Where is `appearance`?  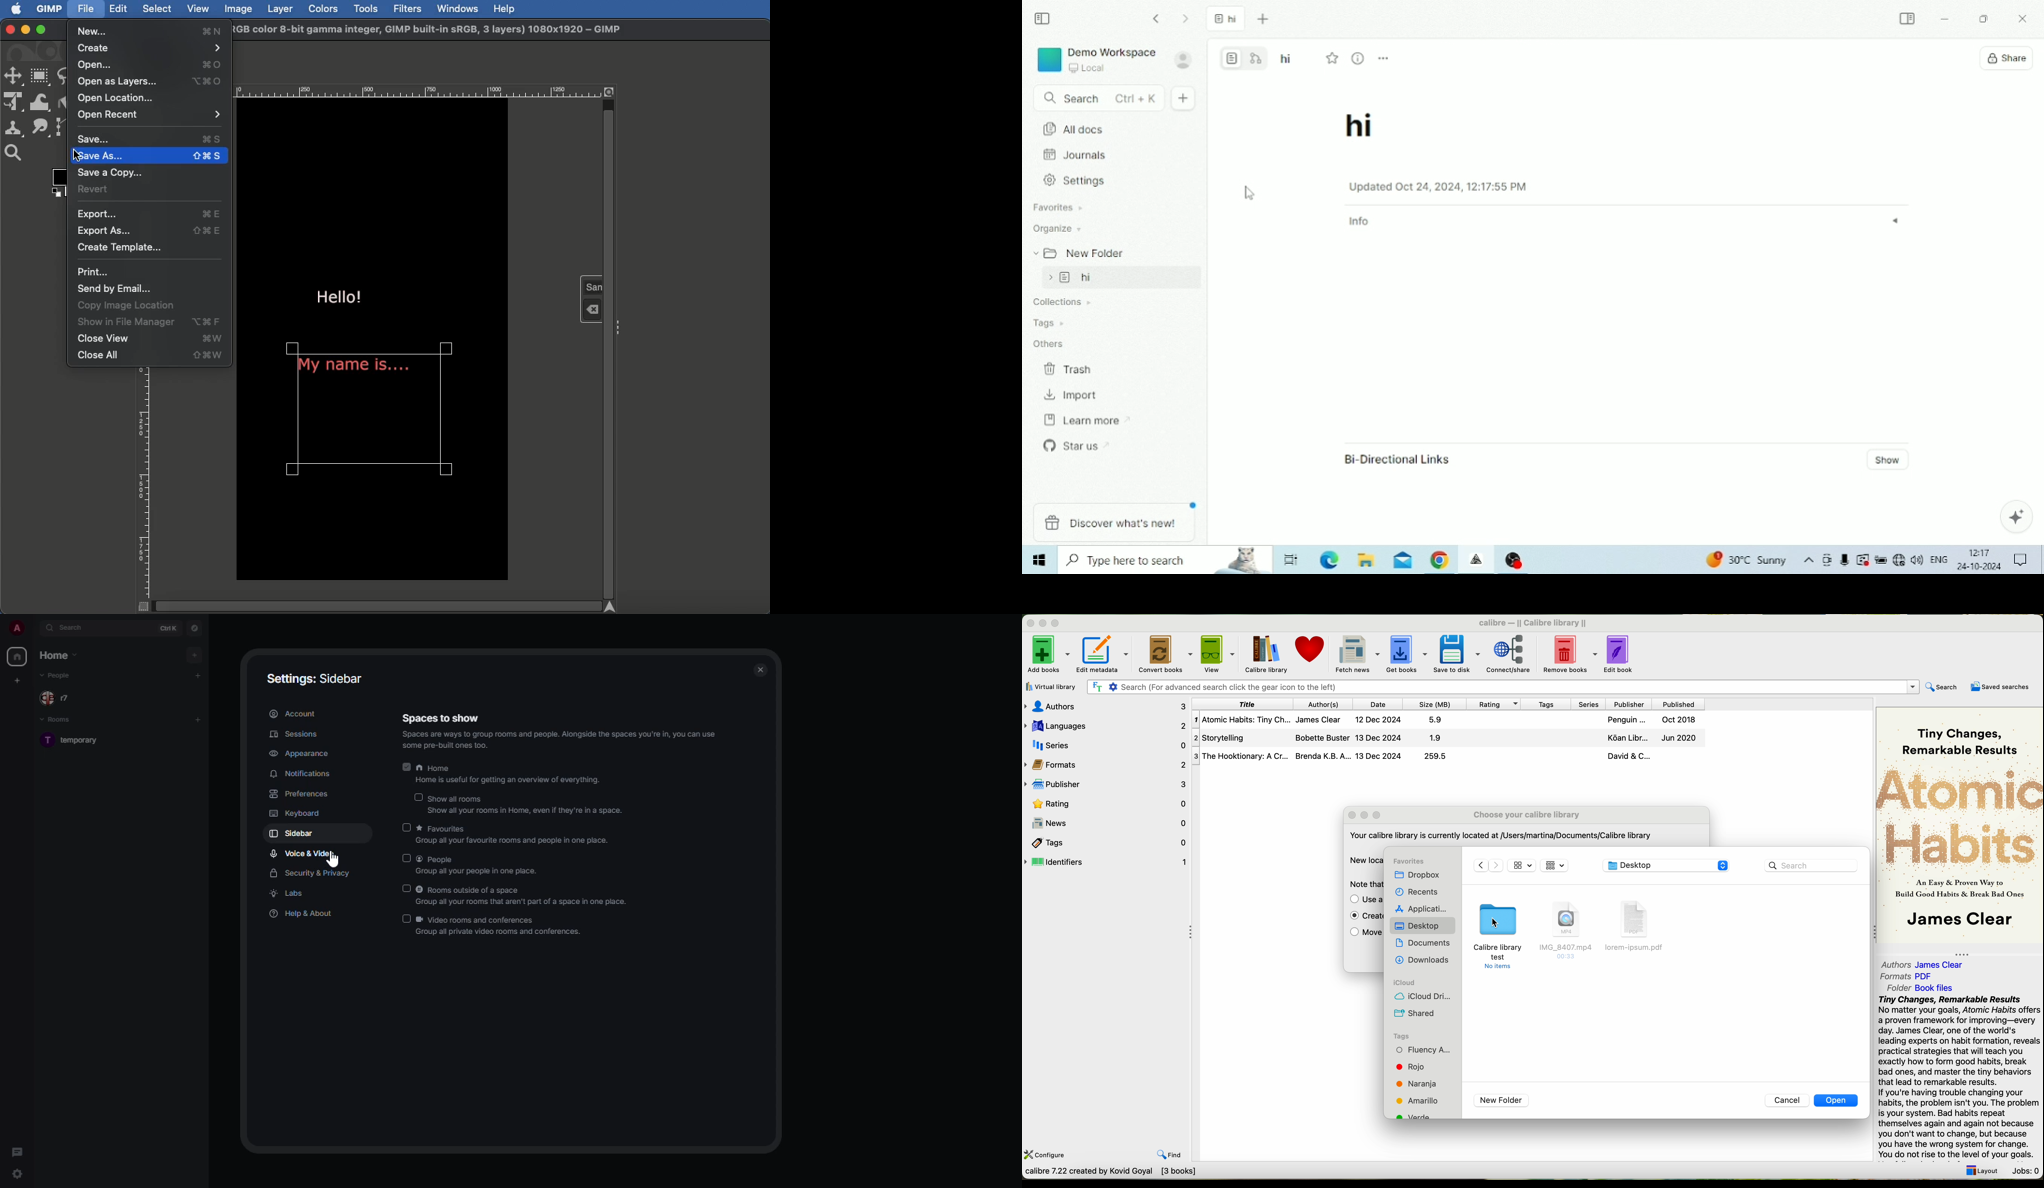 appearance is located at coordinates (298, 755).